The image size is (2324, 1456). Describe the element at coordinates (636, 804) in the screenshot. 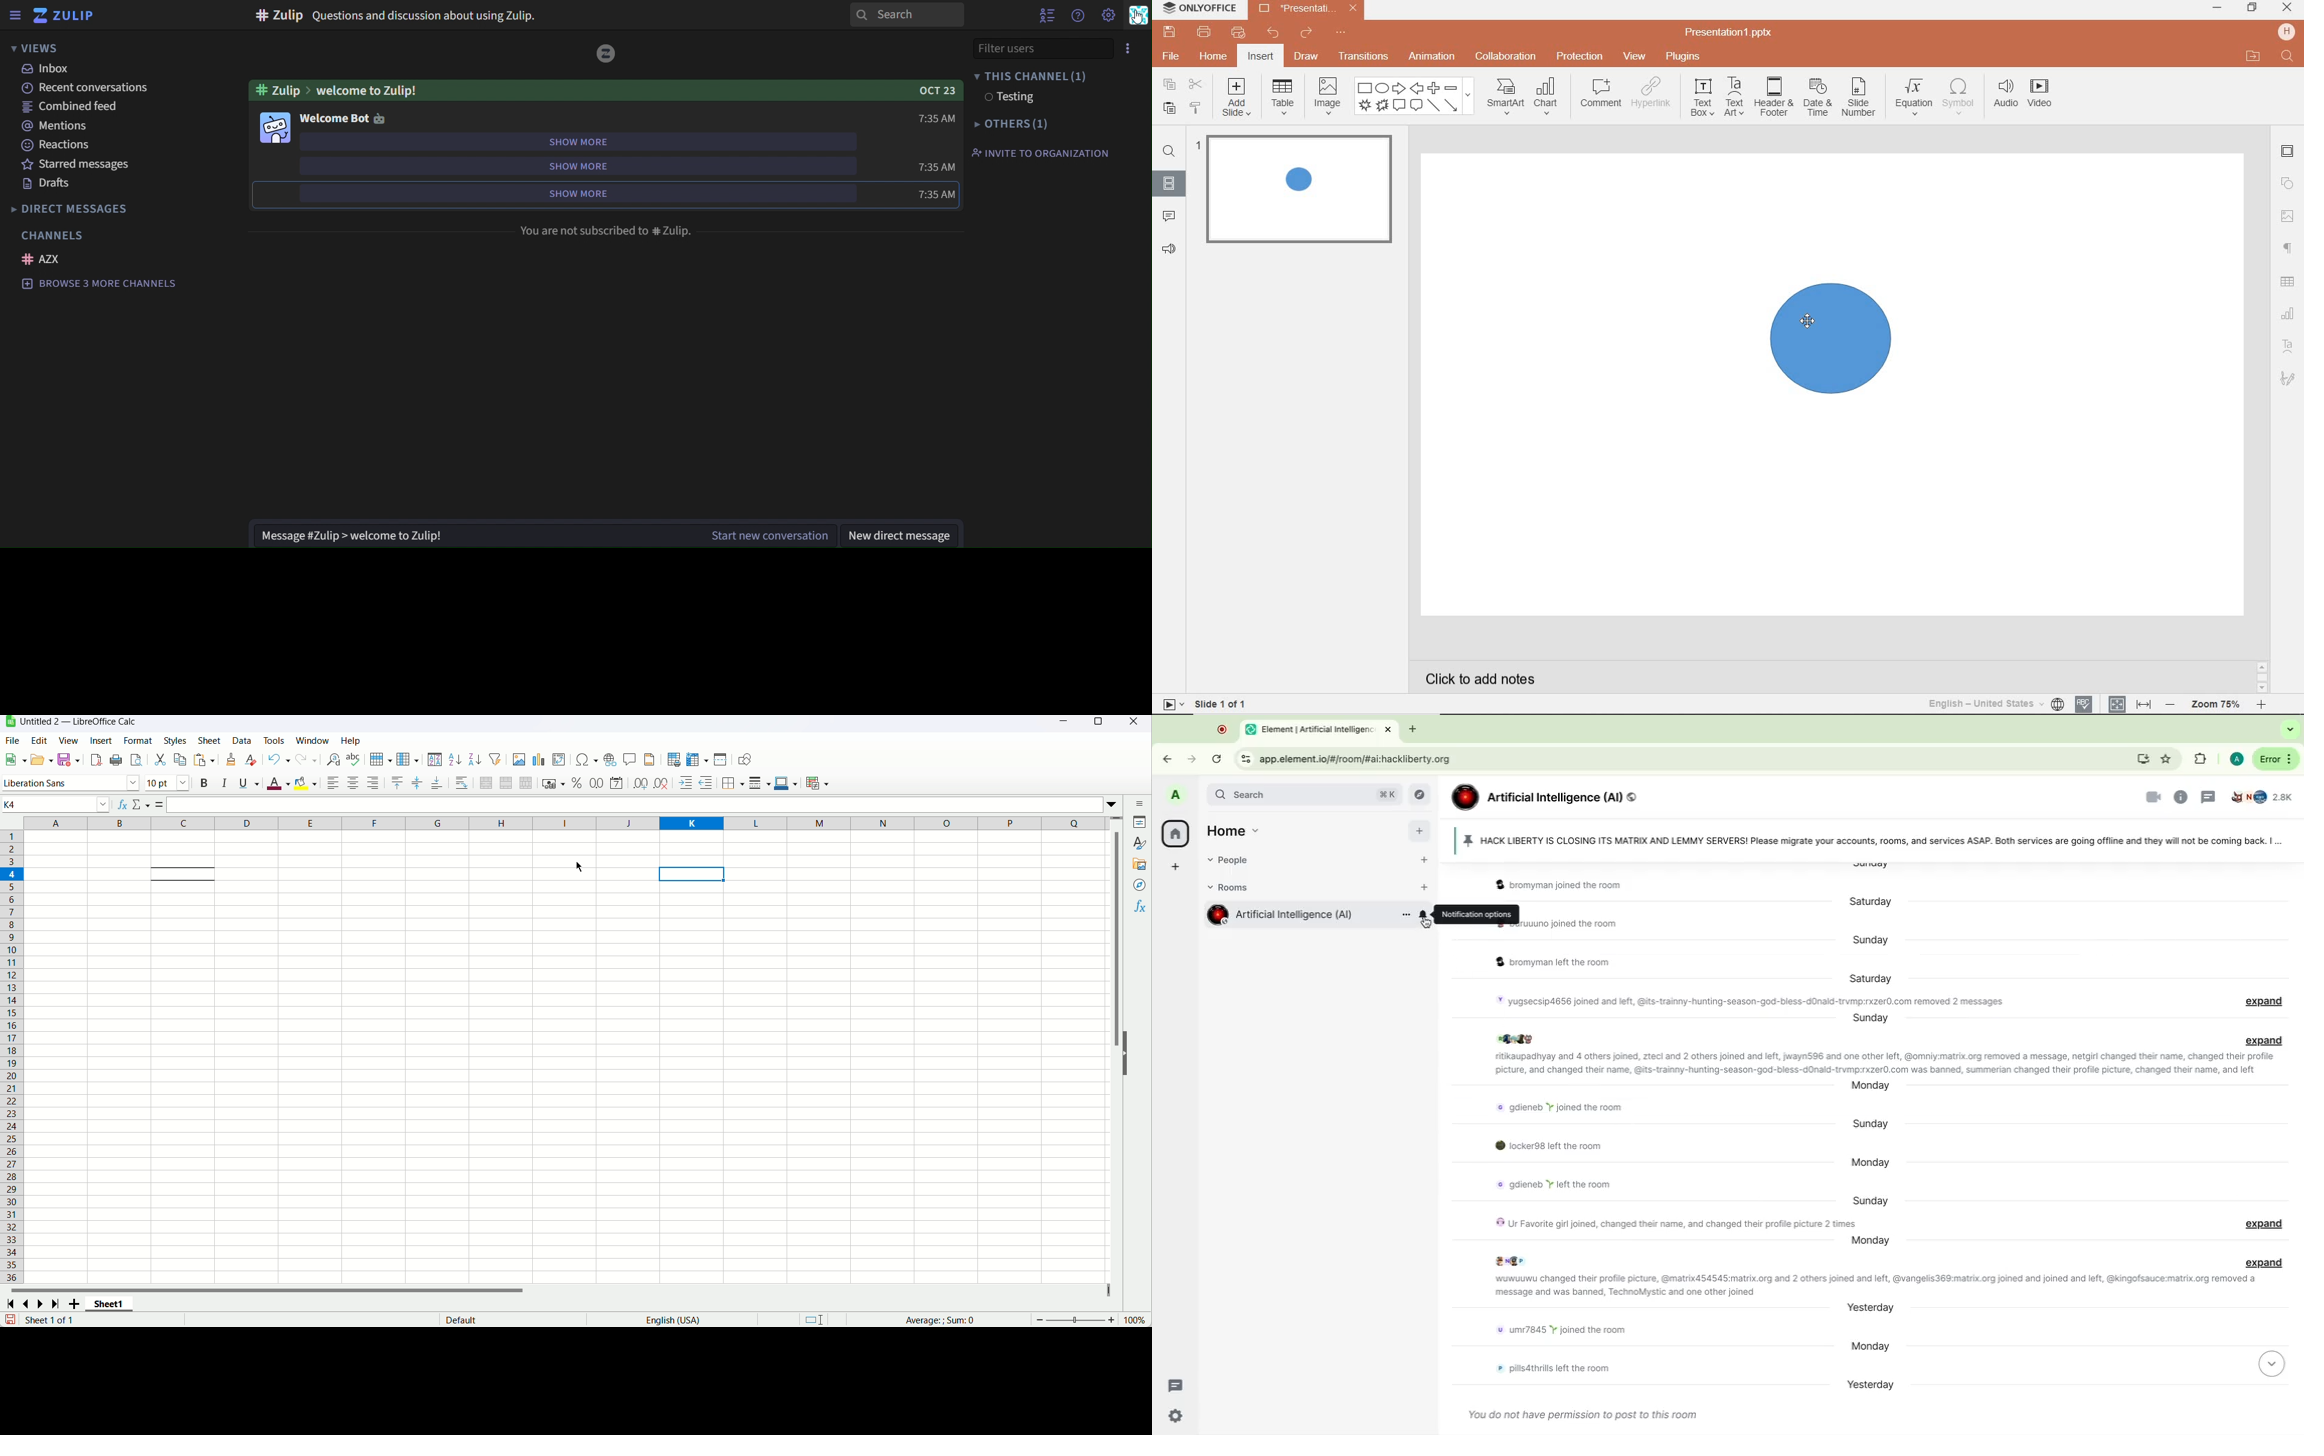

I see `Input line` at that location.